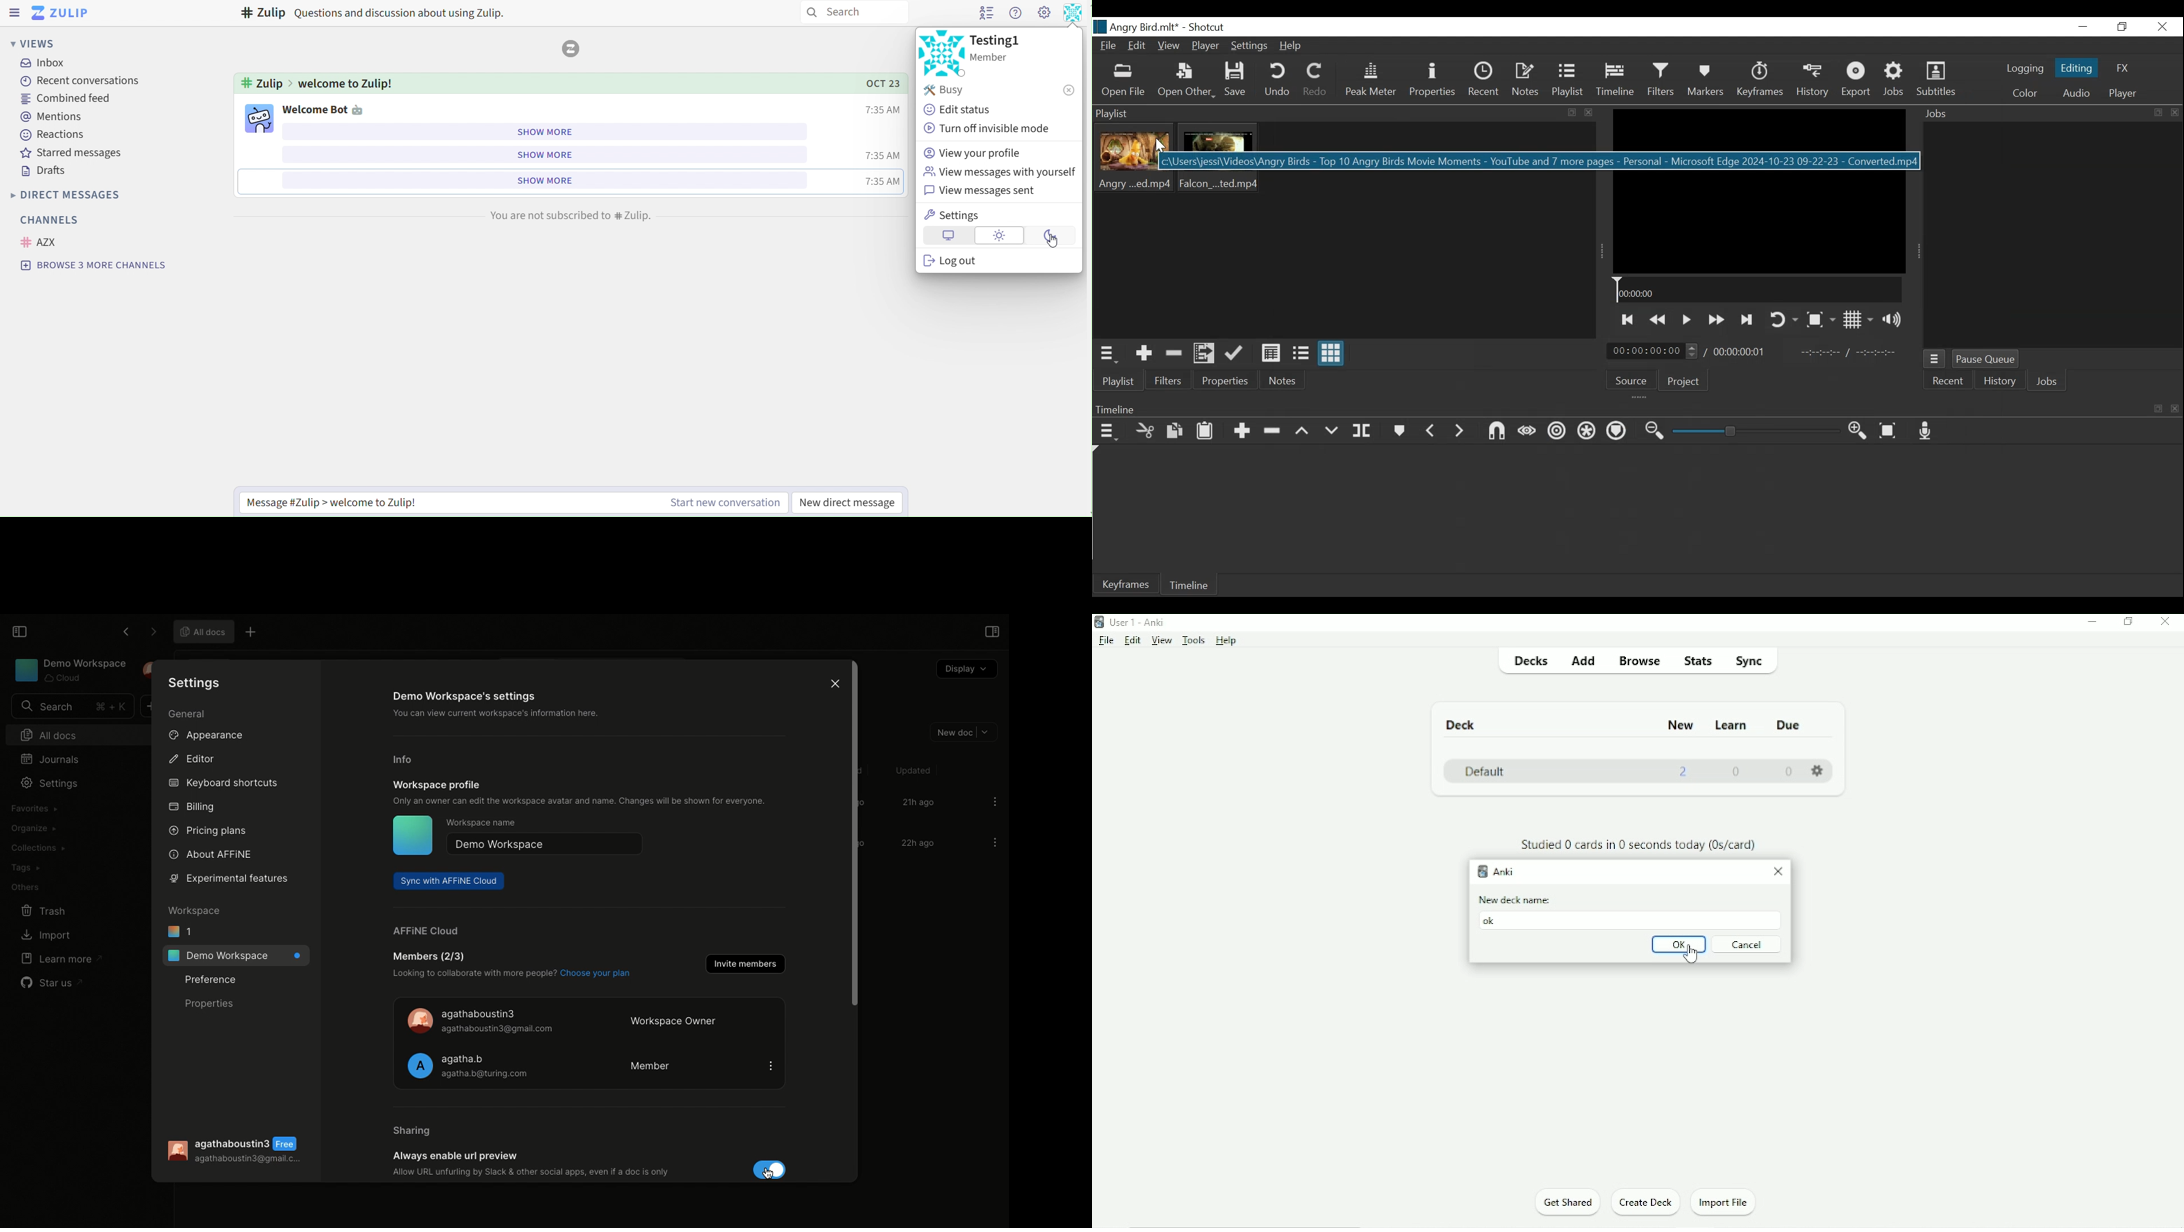 This screenshot has width=2184, height=1232. Describe the element at coordinates (233, 880) in the screenshot. I see `Experimental features` at that location.